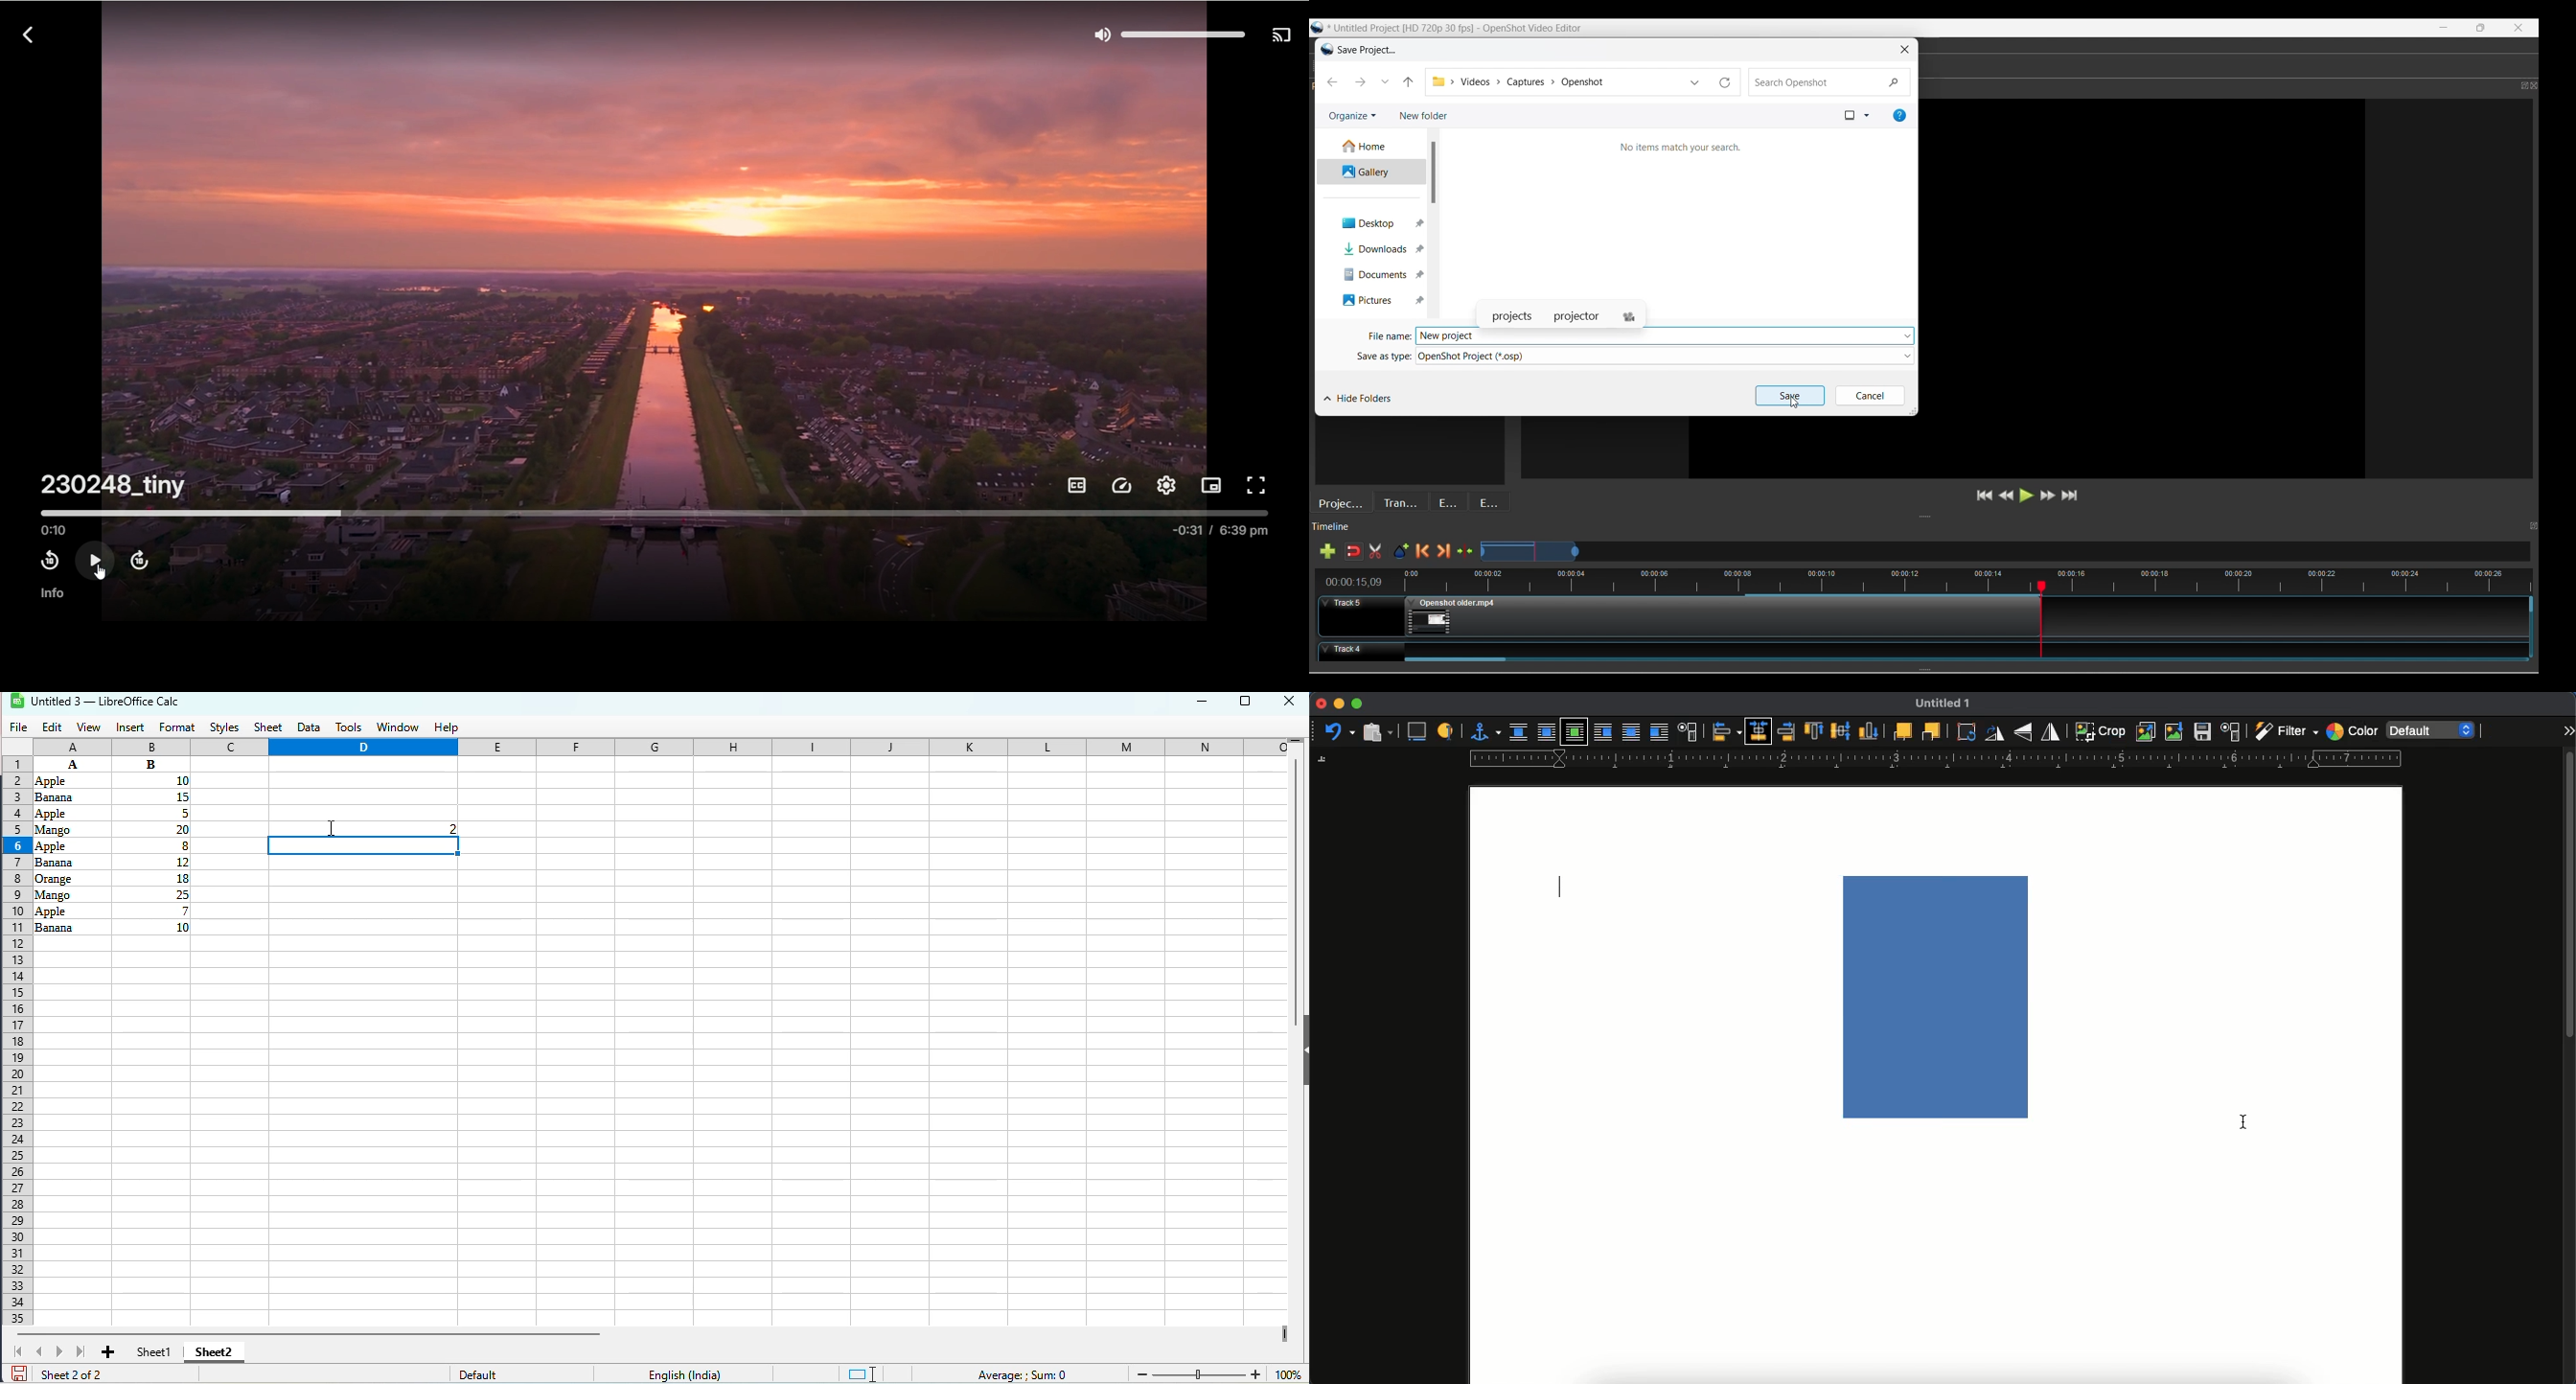 This screenshot has height=1400, width=2576. Describe the element at coordinates (1519, 732) in the screenshot. I see `none` at that location.